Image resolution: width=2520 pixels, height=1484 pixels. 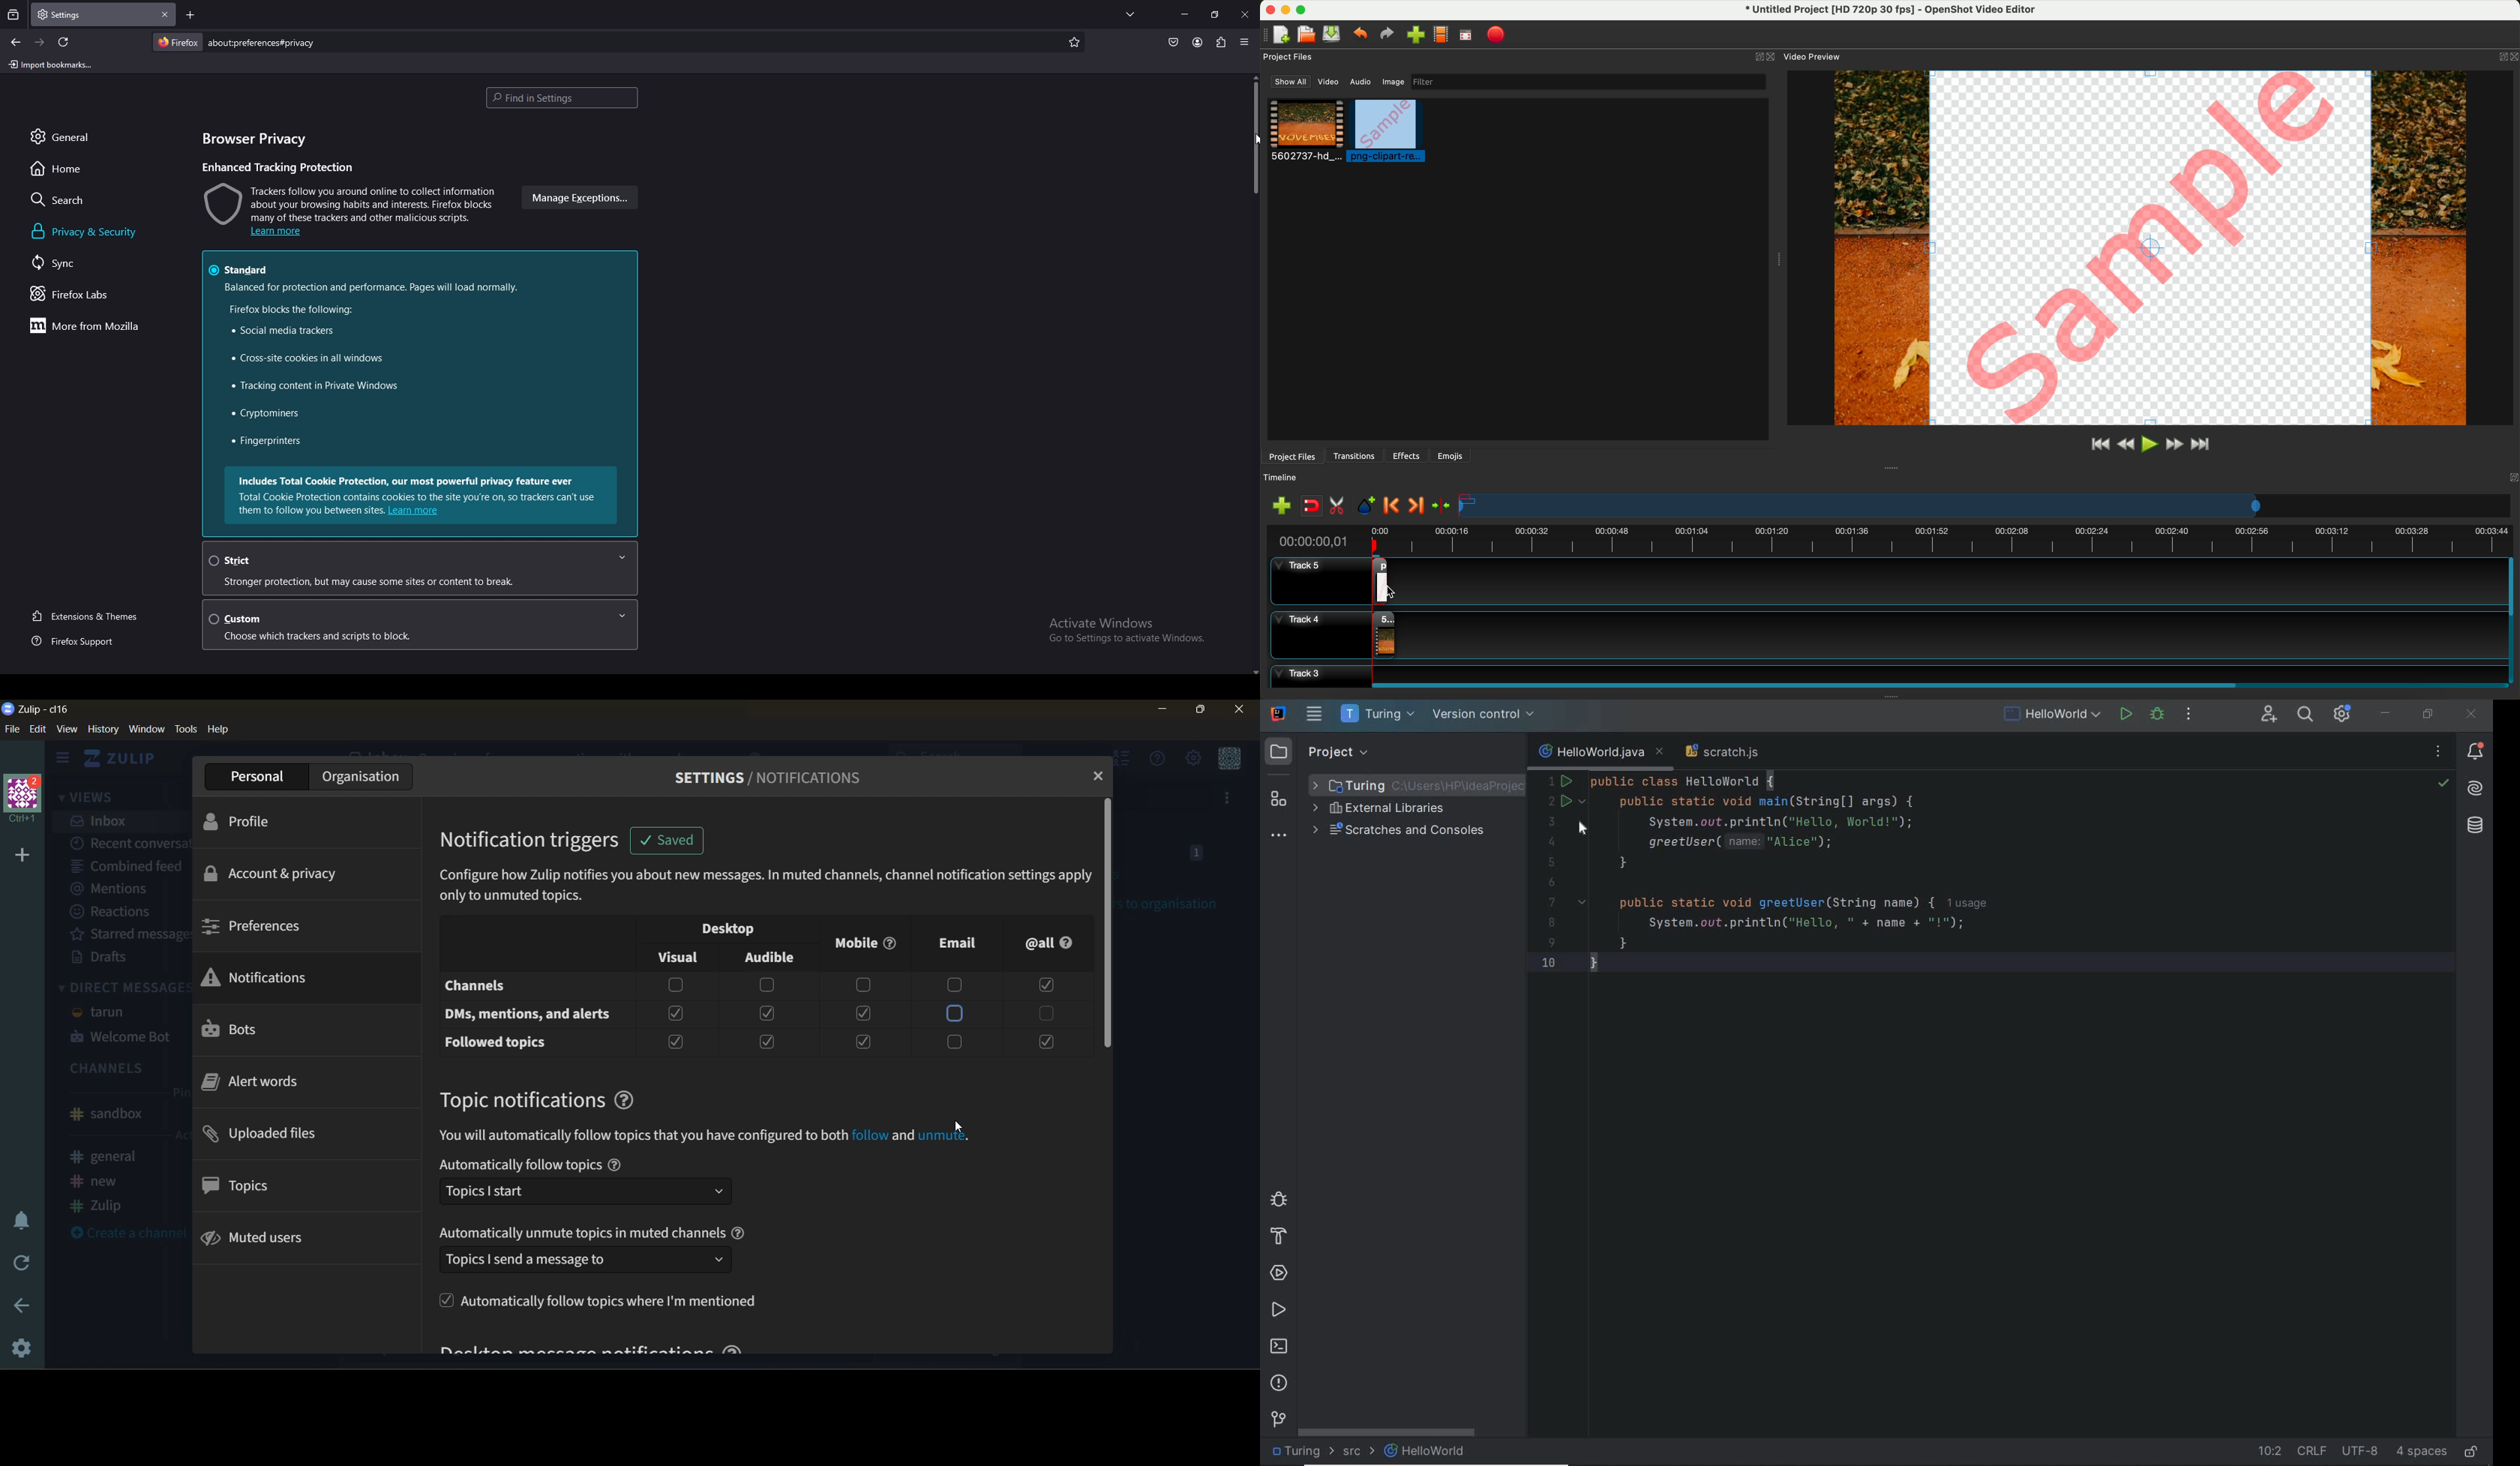 I want to click on cursor, so click(x=963, y=1128).